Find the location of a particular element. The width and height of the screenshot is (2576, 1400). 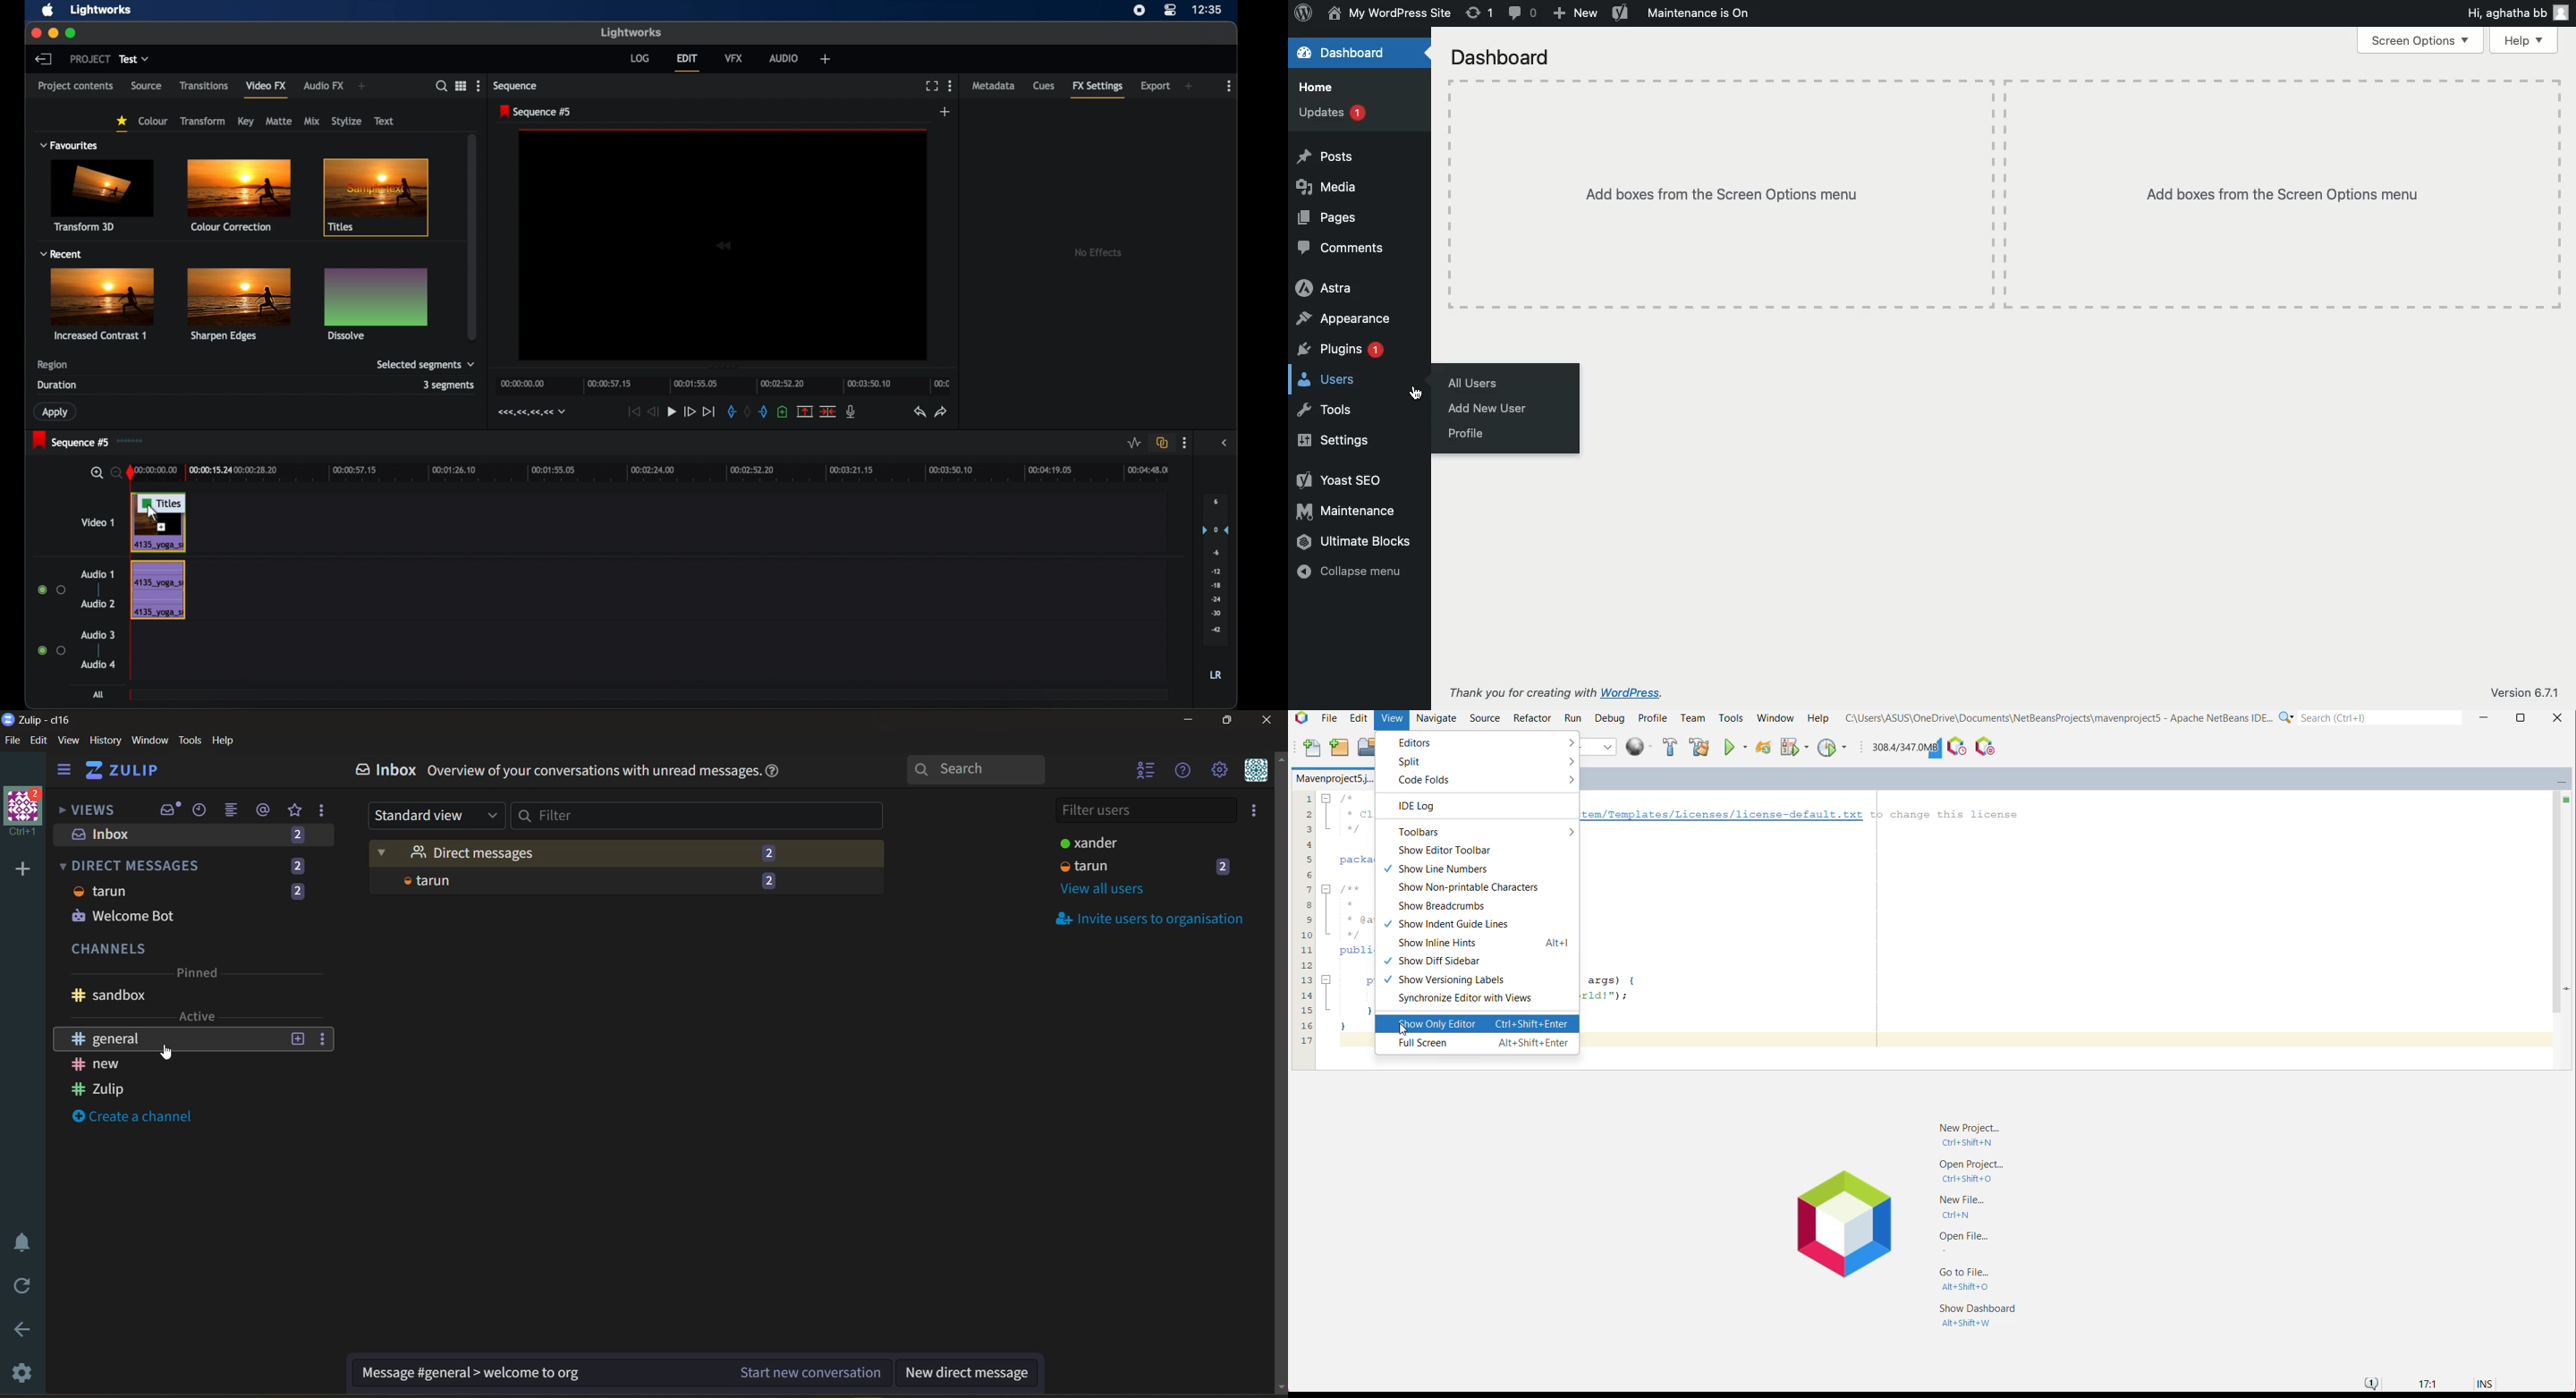

video clip is located at coordinates (161, 535).